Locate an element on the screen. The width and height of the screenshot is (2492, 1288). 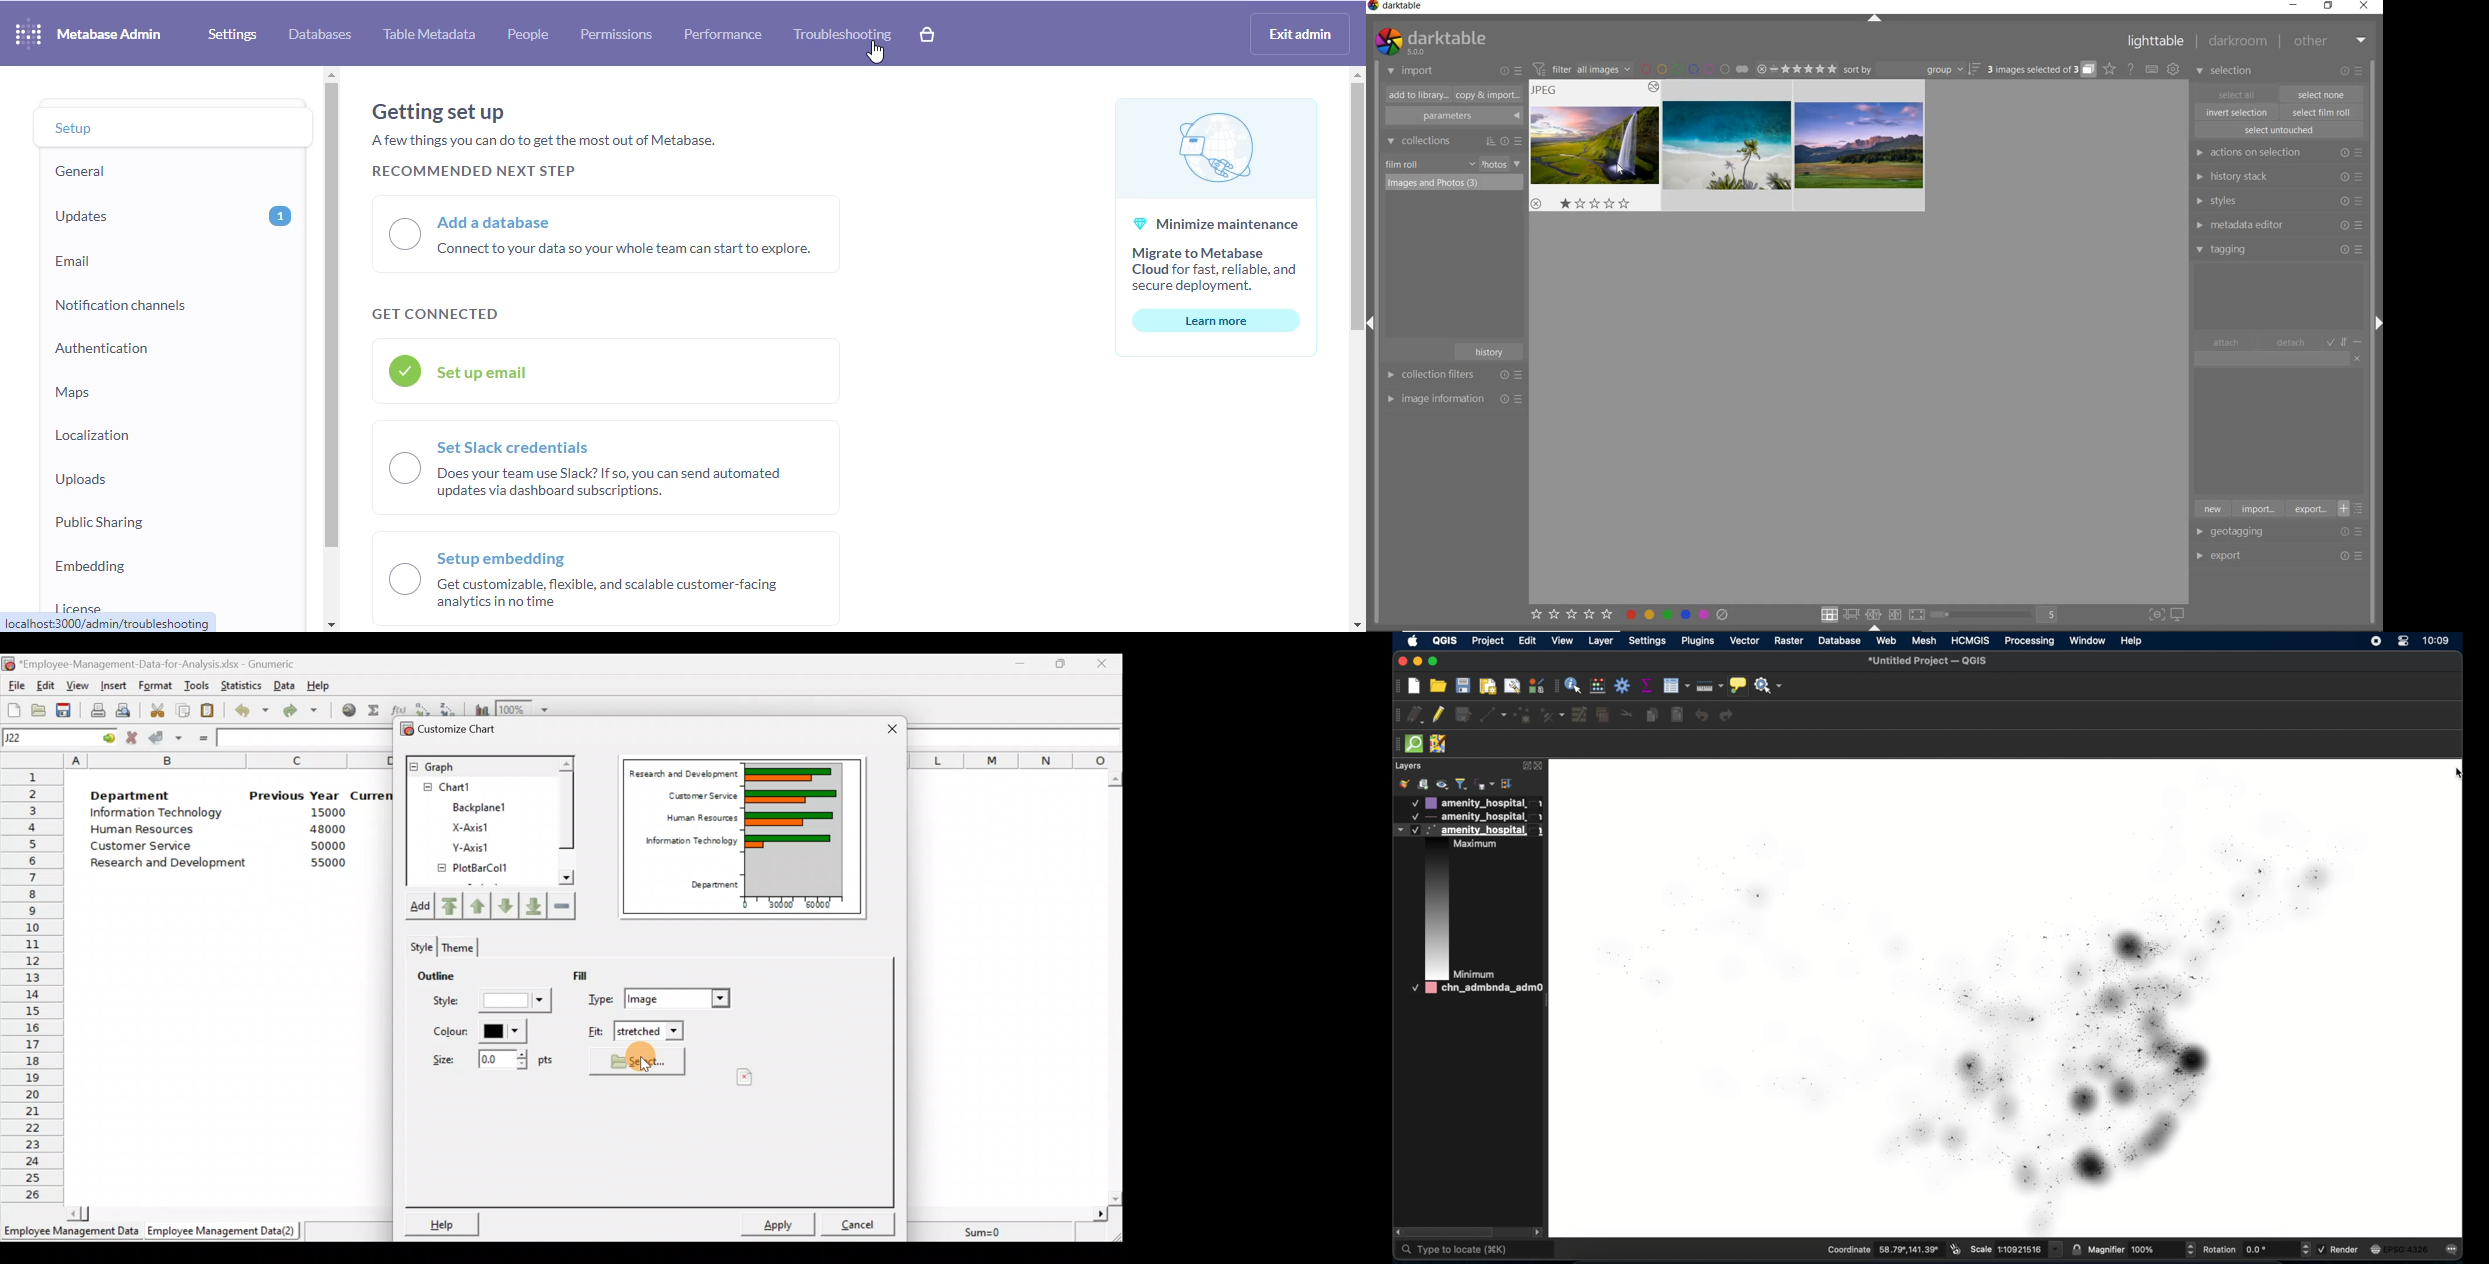
Paste the clipboard is located at coordinates (211, 712).